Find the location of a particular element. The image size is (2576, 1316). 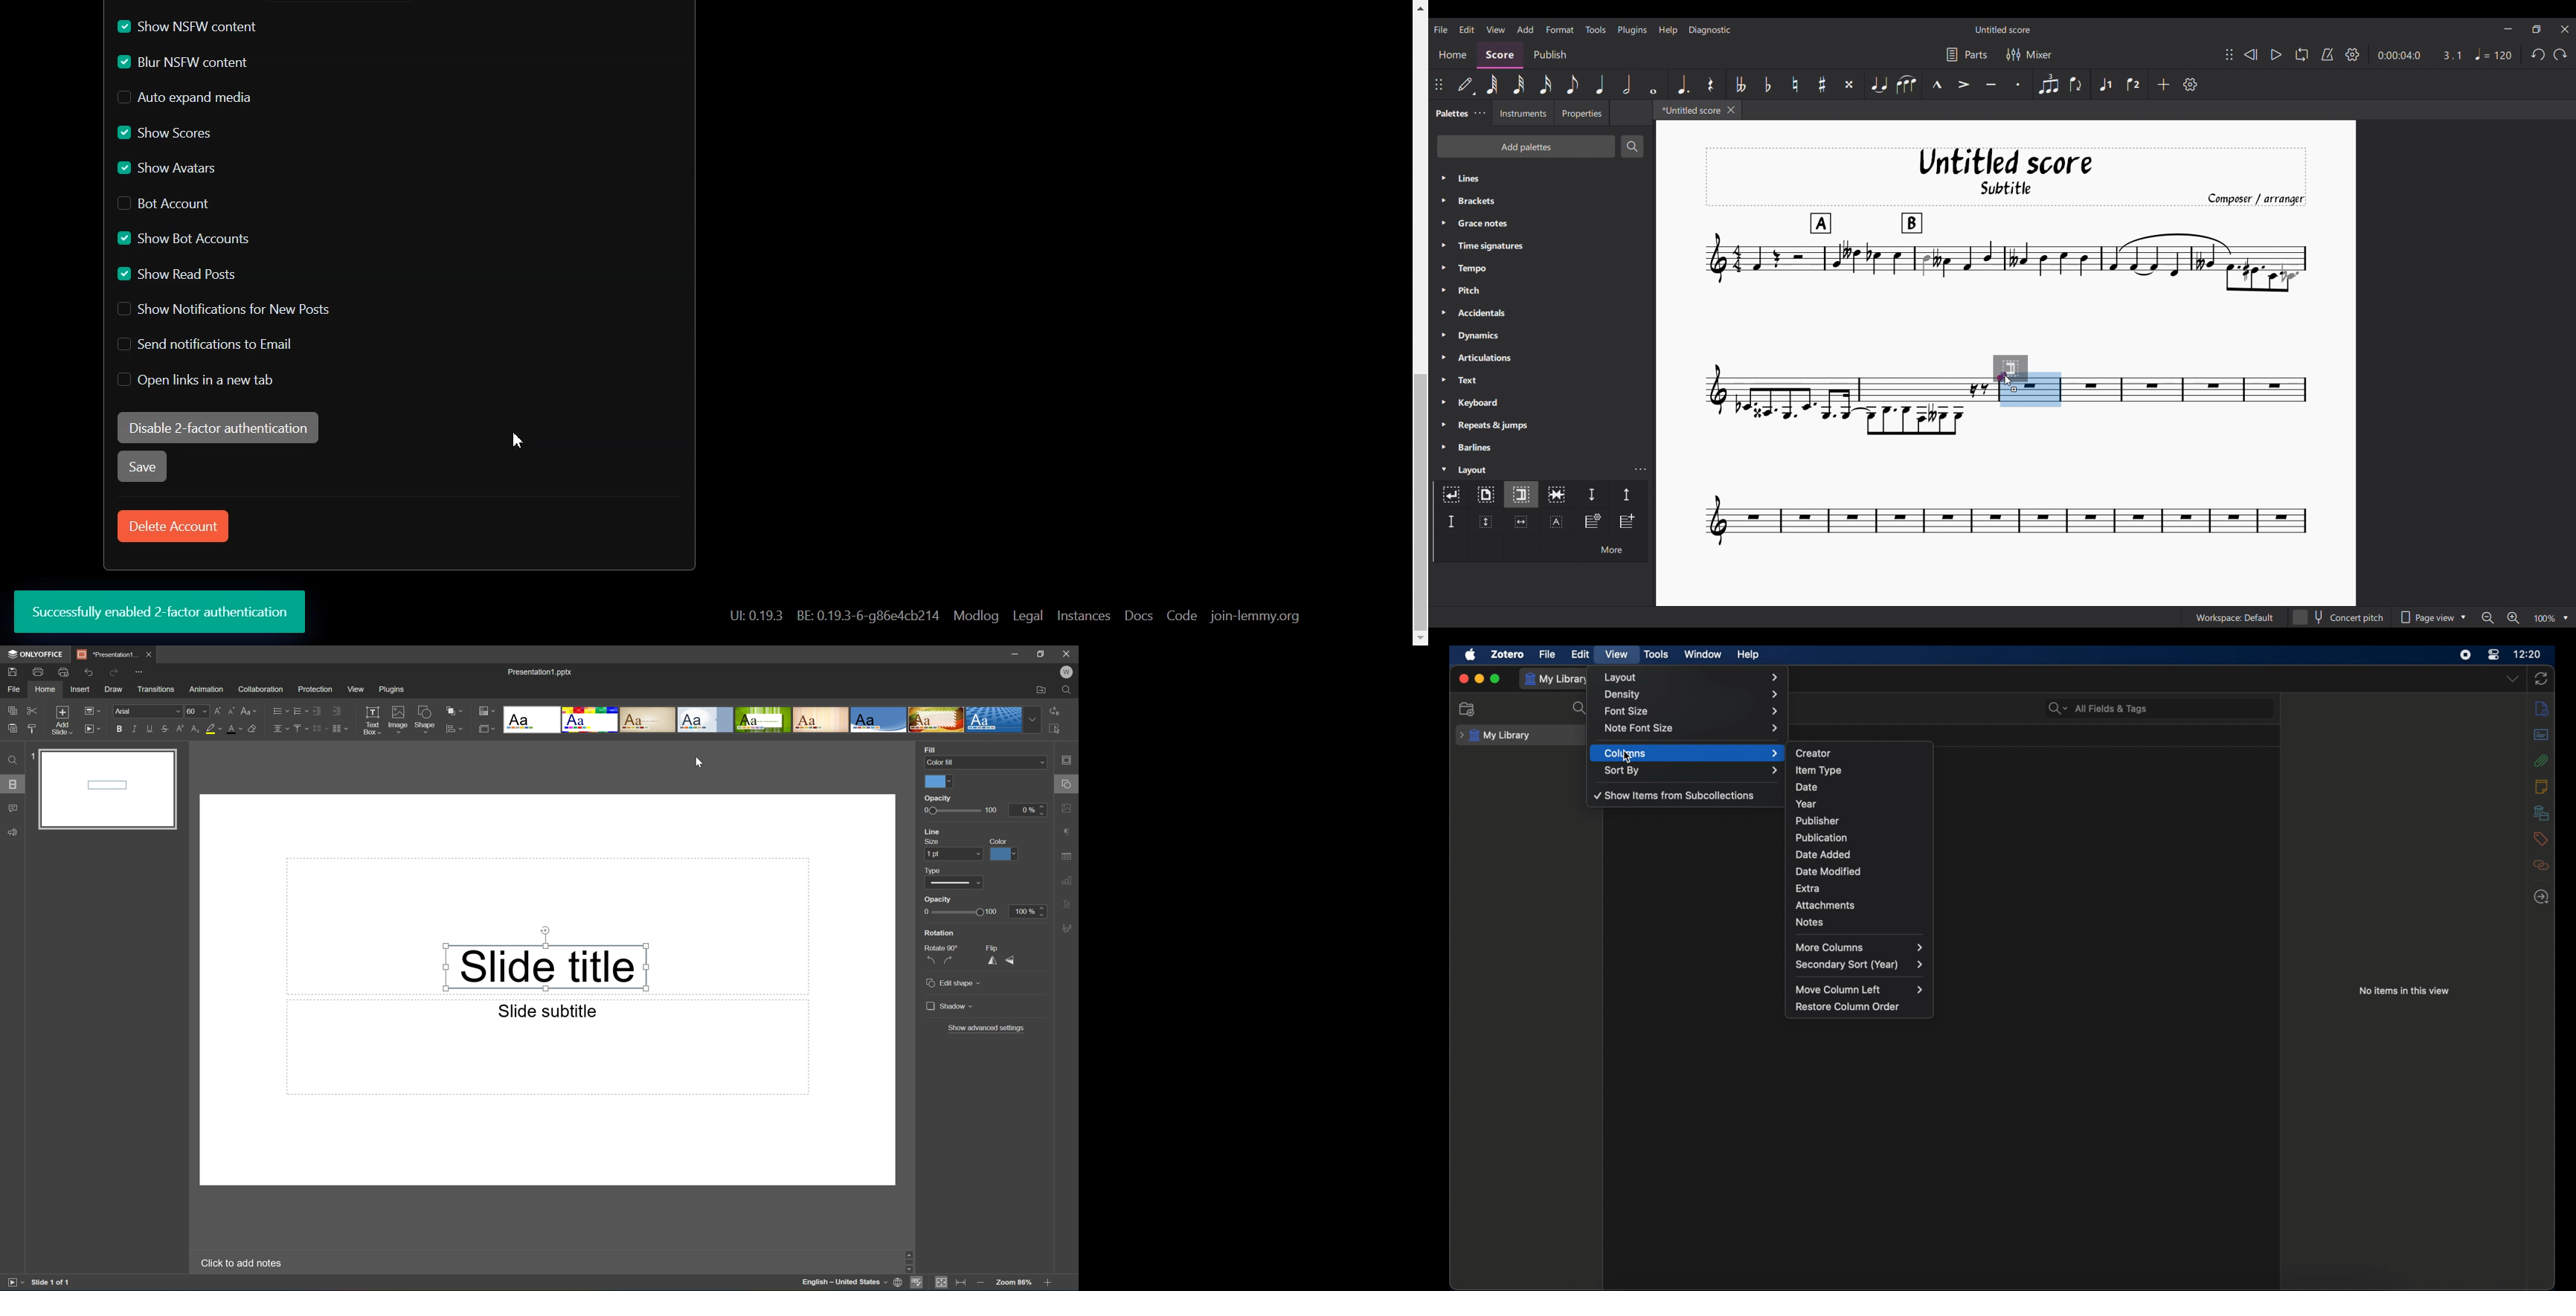

Print a file is located at coordinates (38, 672).